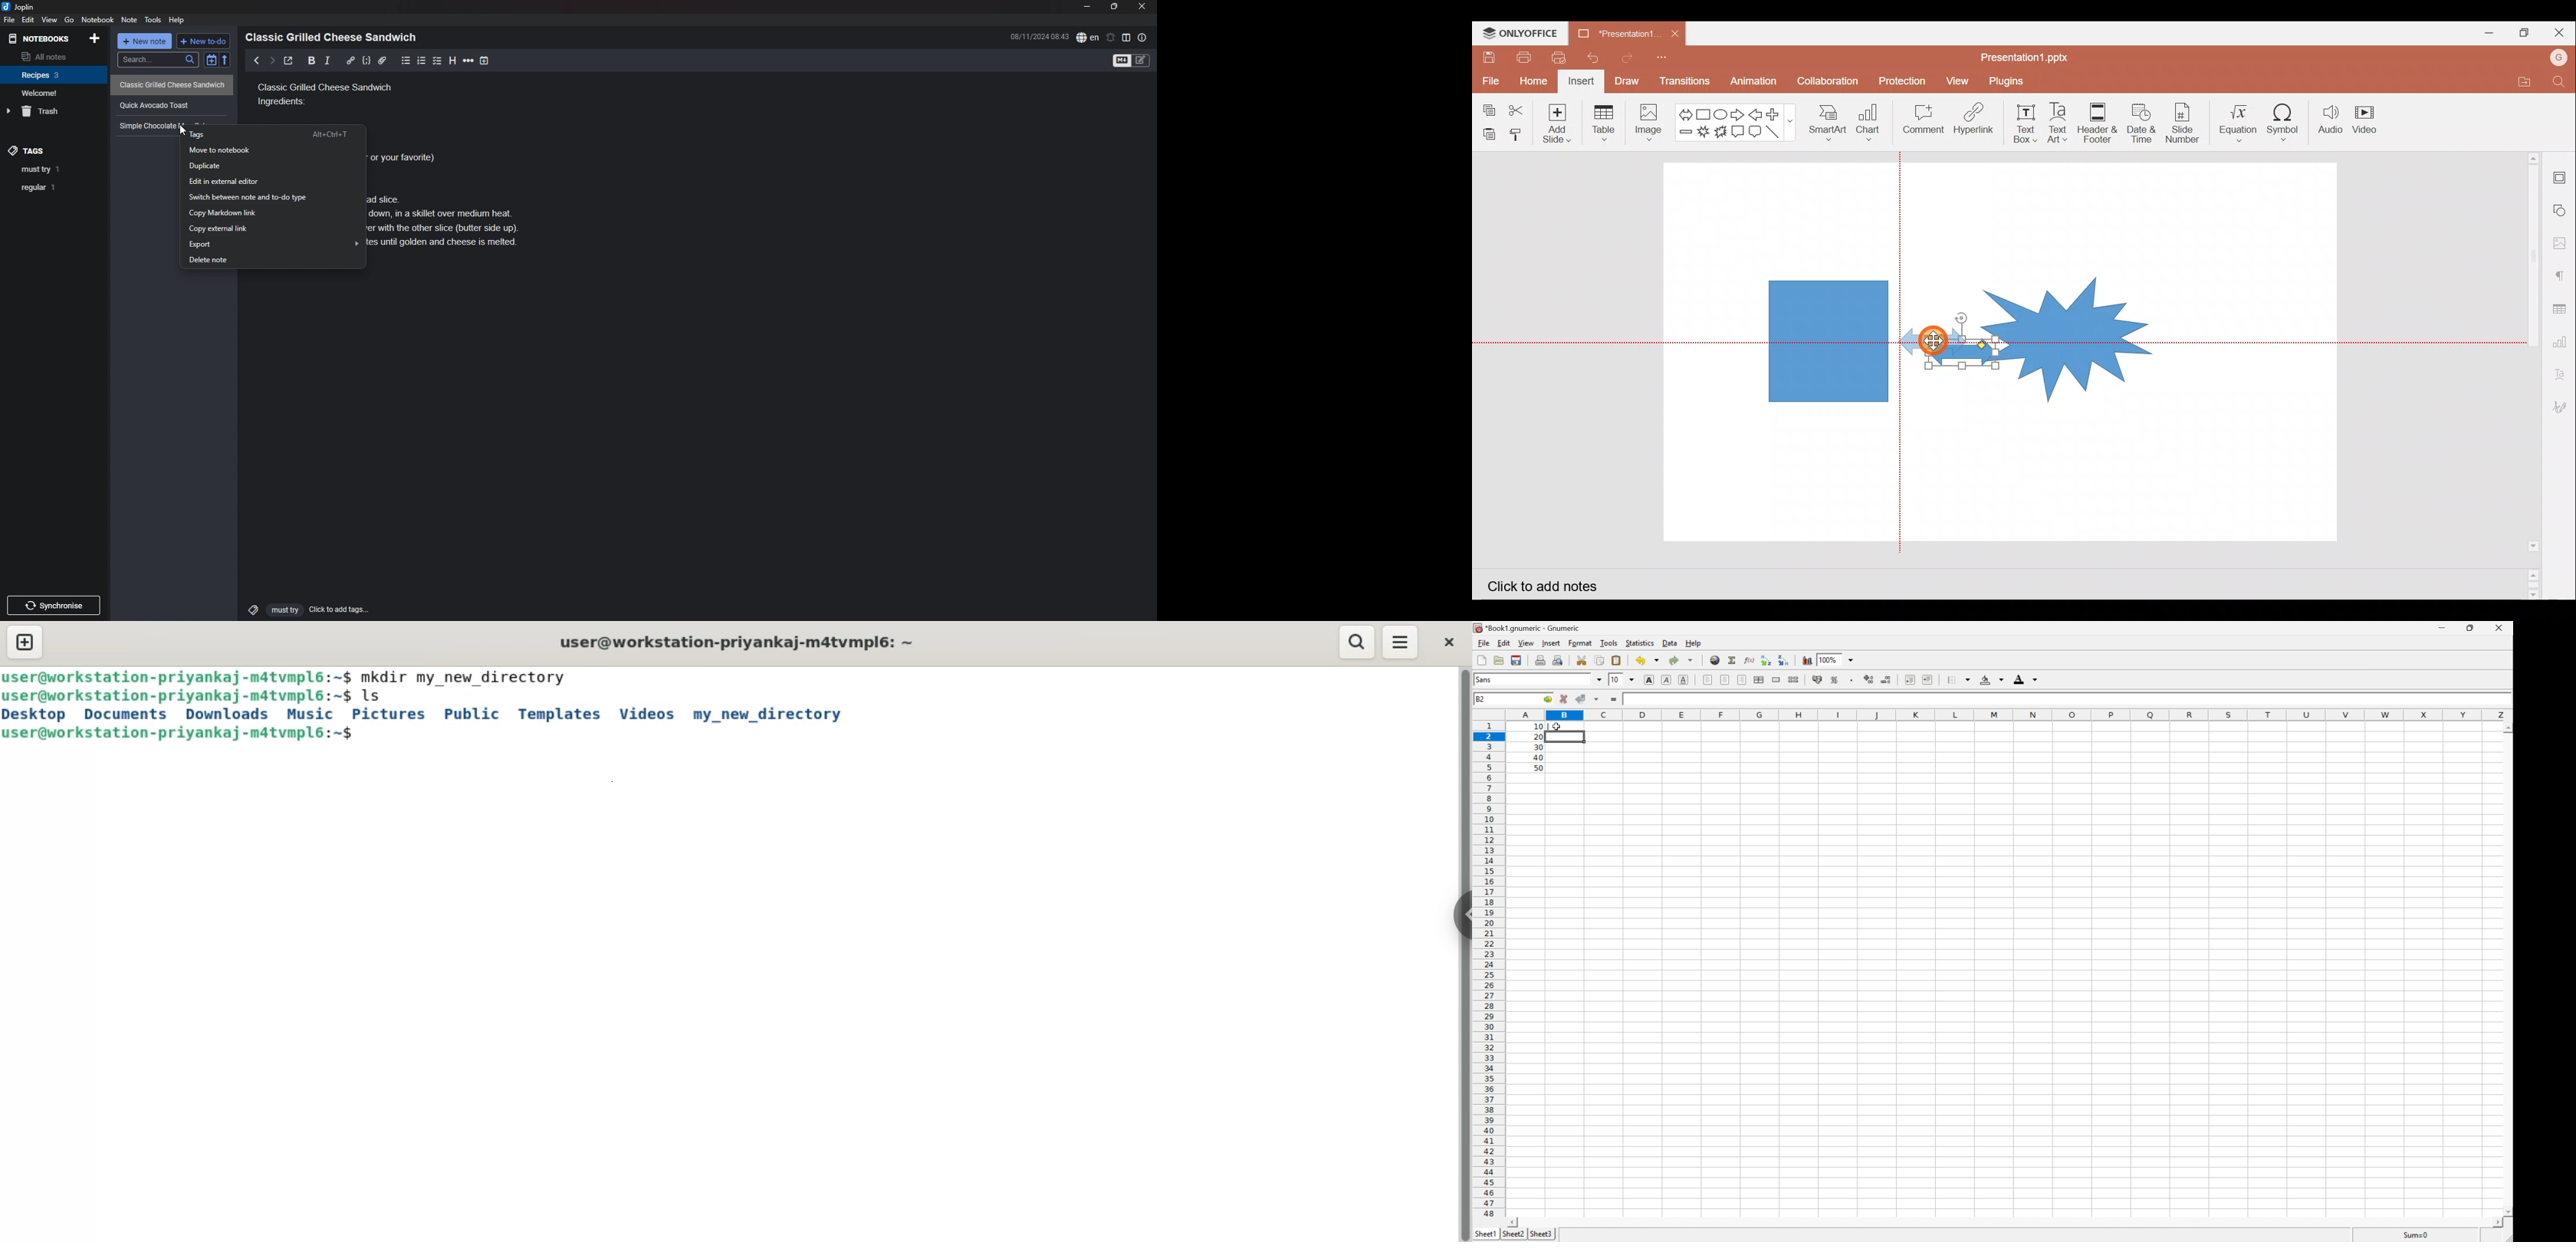 This screenshot has width=2576, height=1260. What do you see at coordinates (27, 20) in the screenshot?
I see `edit` at bounding box center [27, 20].